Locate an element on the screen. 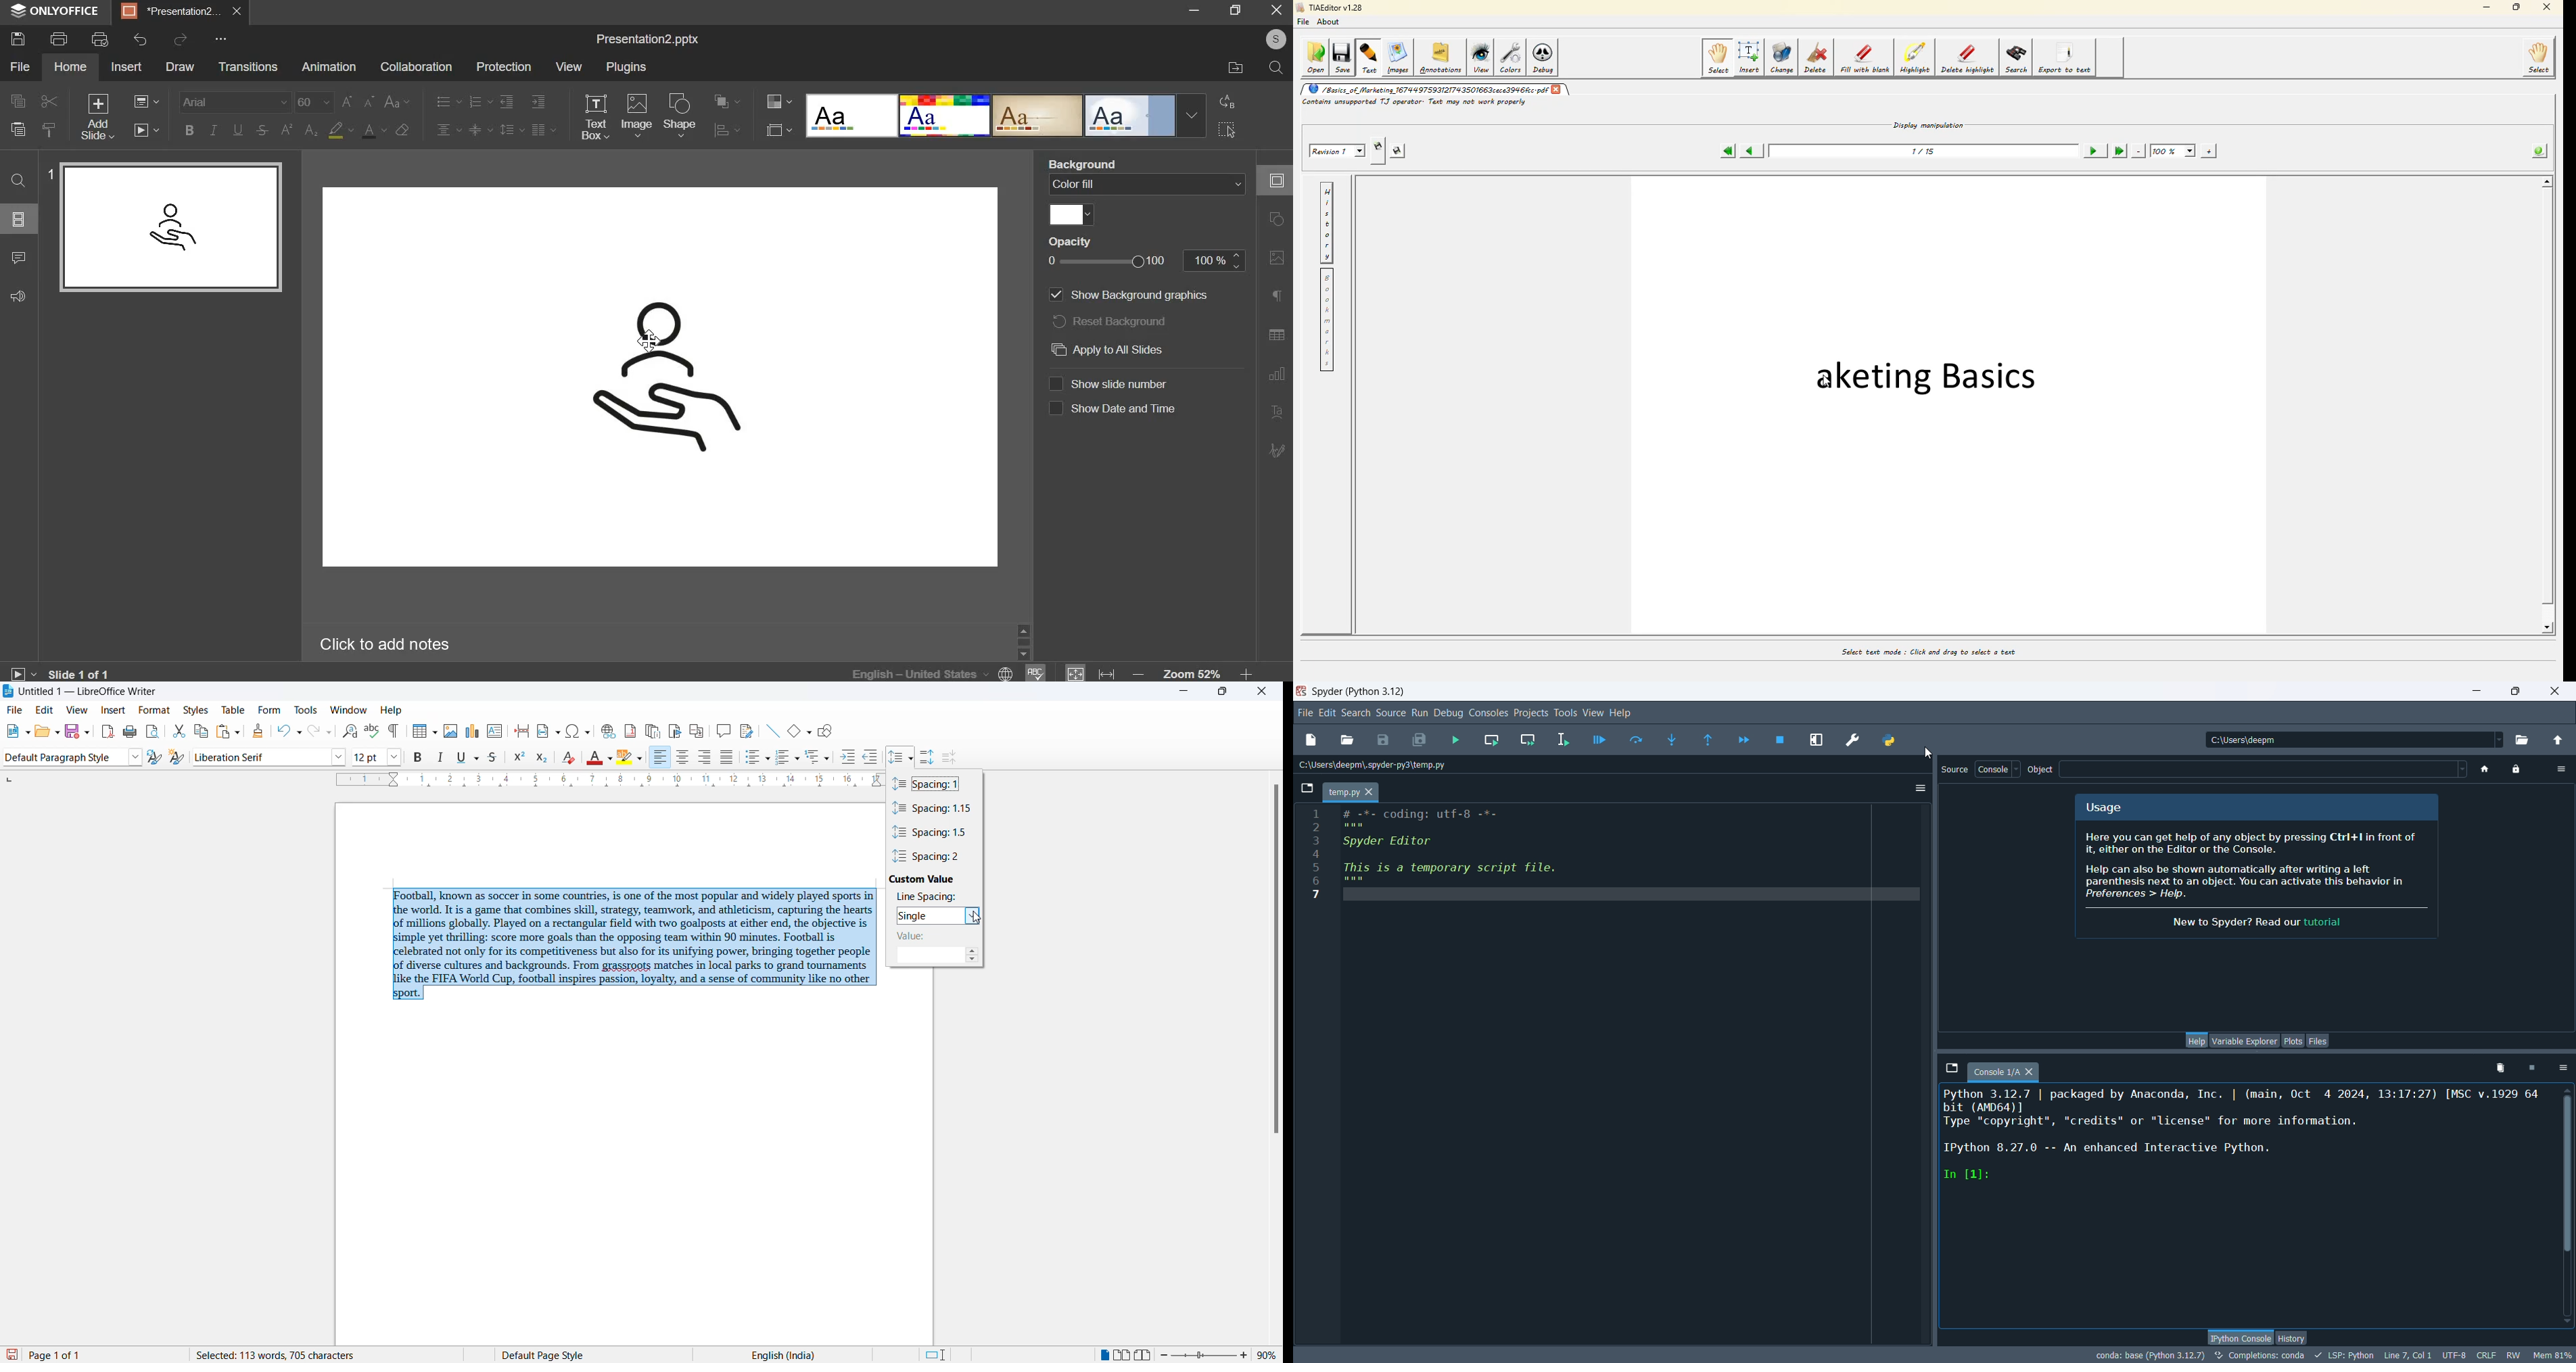 Image resolution: width=2576 pixels, height=1372 pixels. insert field is located at coordinates (547, 732).